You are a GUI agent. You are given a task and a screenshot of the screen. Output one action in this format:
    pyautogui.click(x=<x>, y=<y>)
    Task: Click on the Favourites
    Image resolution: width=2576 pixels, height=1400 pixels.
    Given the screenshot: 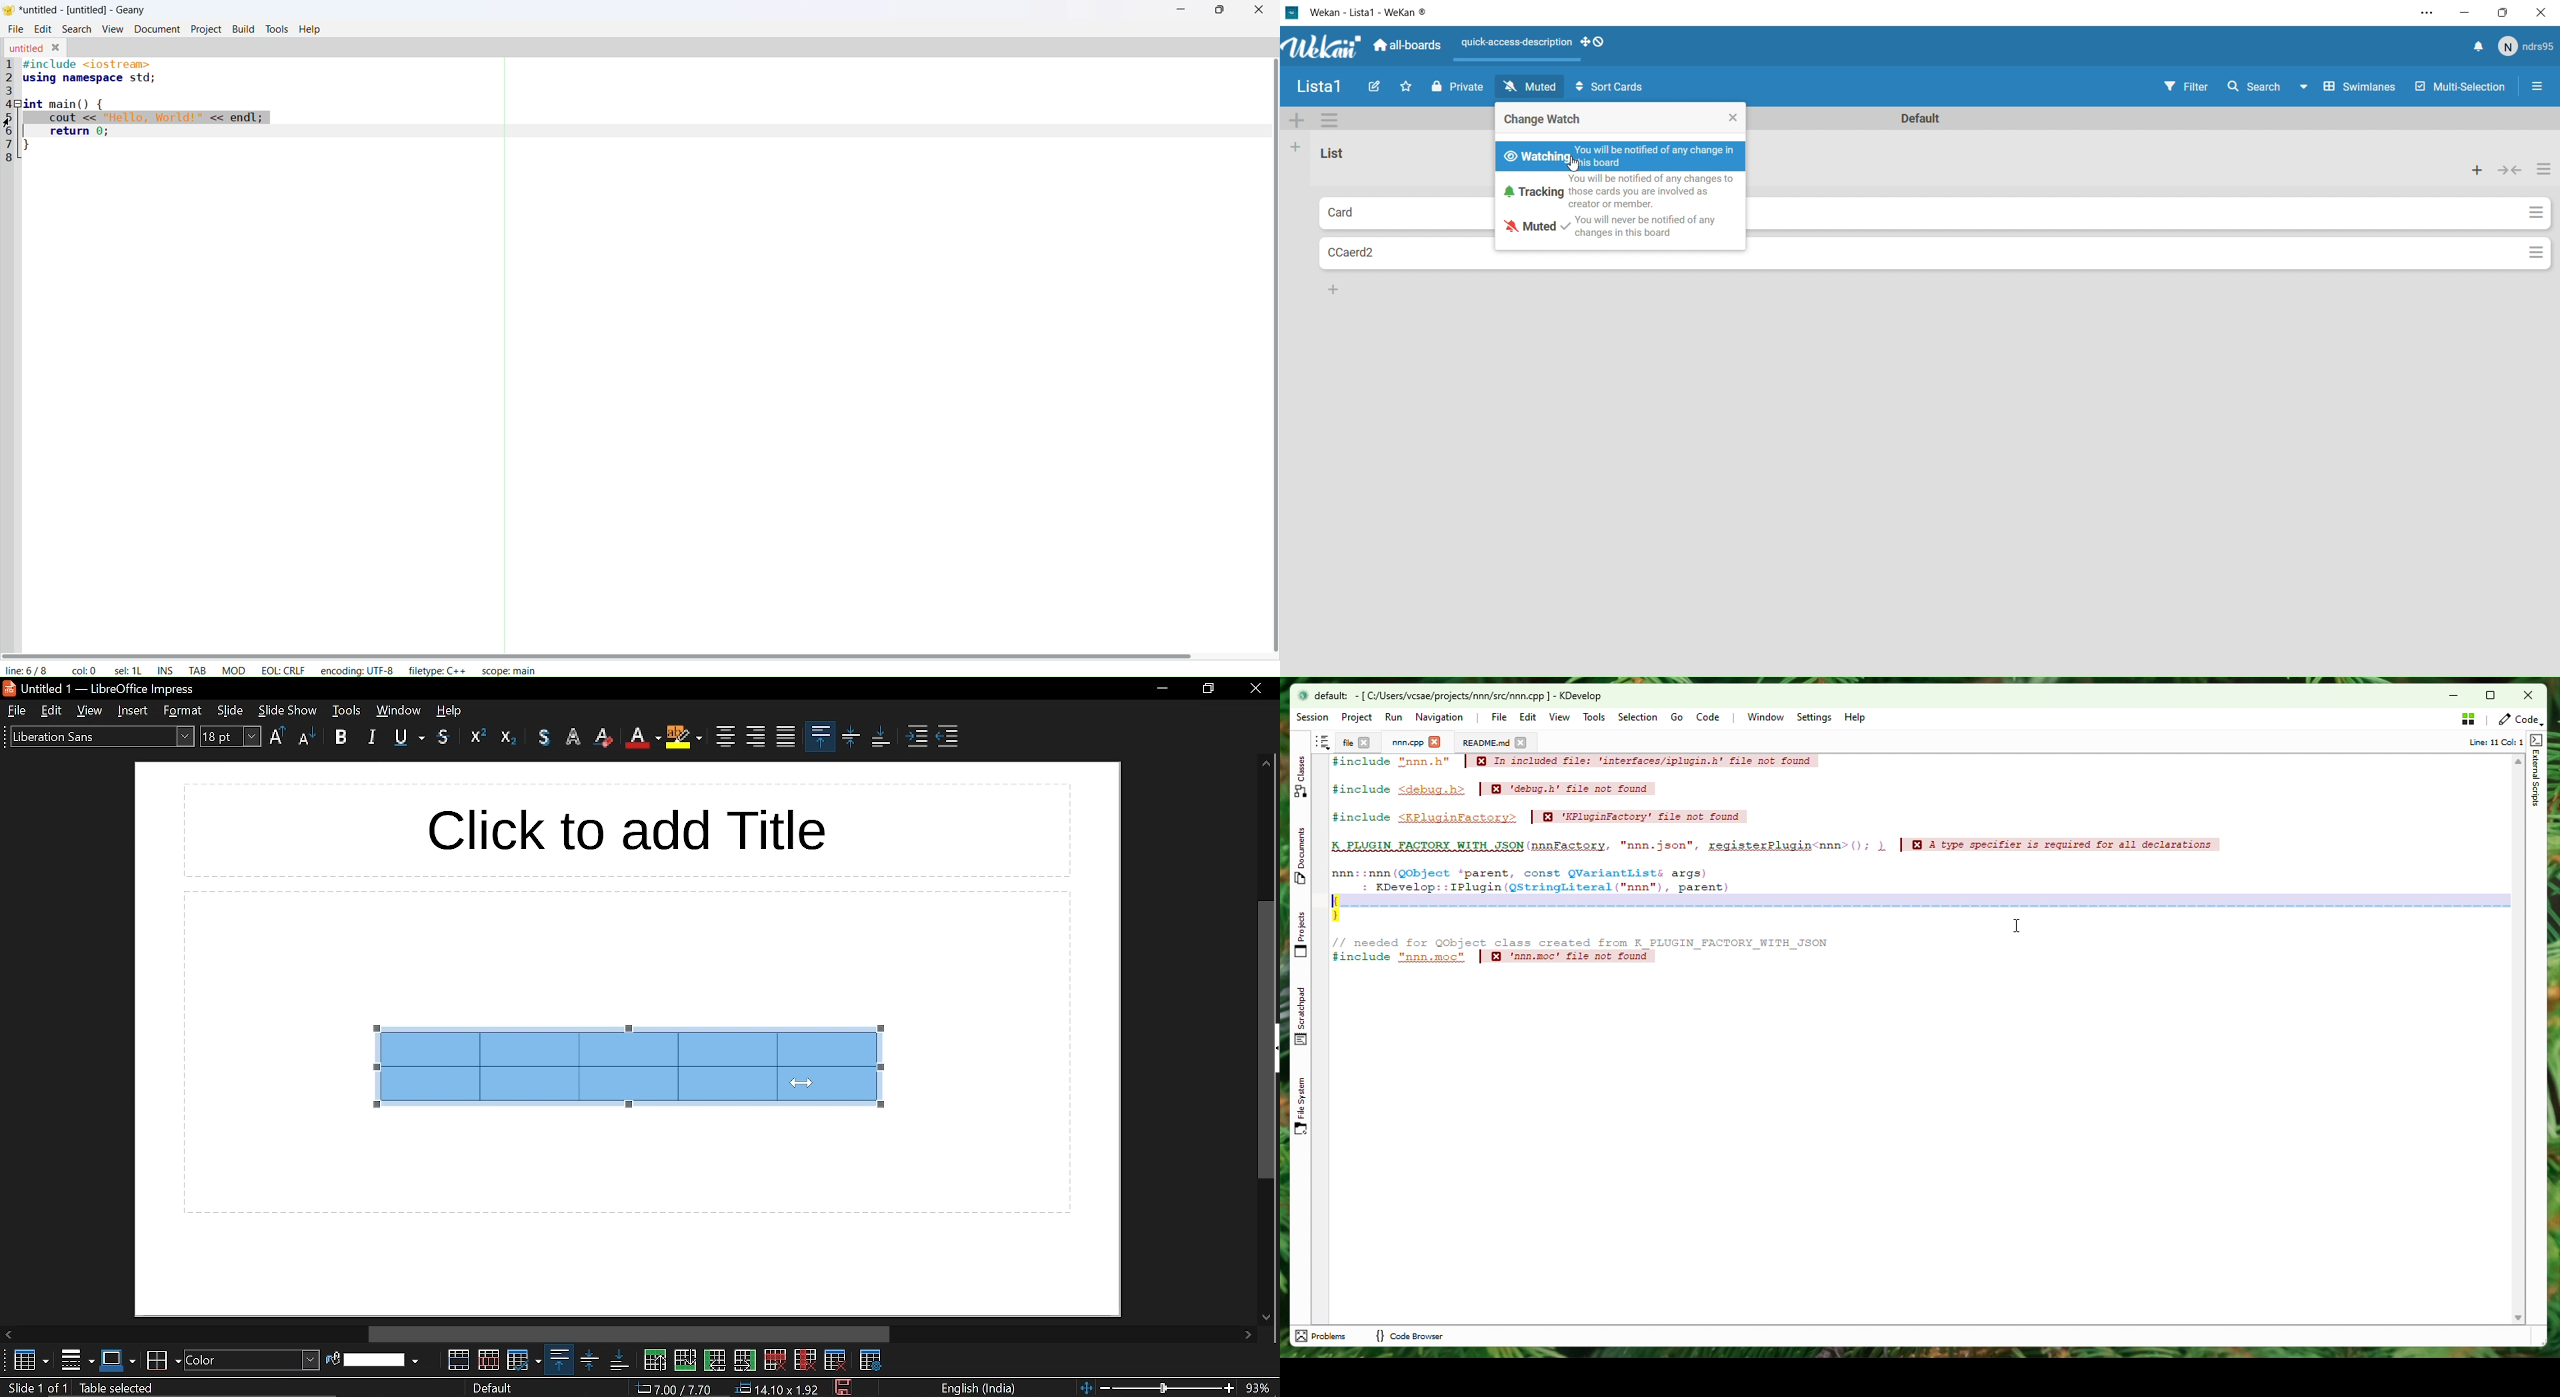 What is the action you would take?
    pyautogui.click(x=1406, y=87)
    